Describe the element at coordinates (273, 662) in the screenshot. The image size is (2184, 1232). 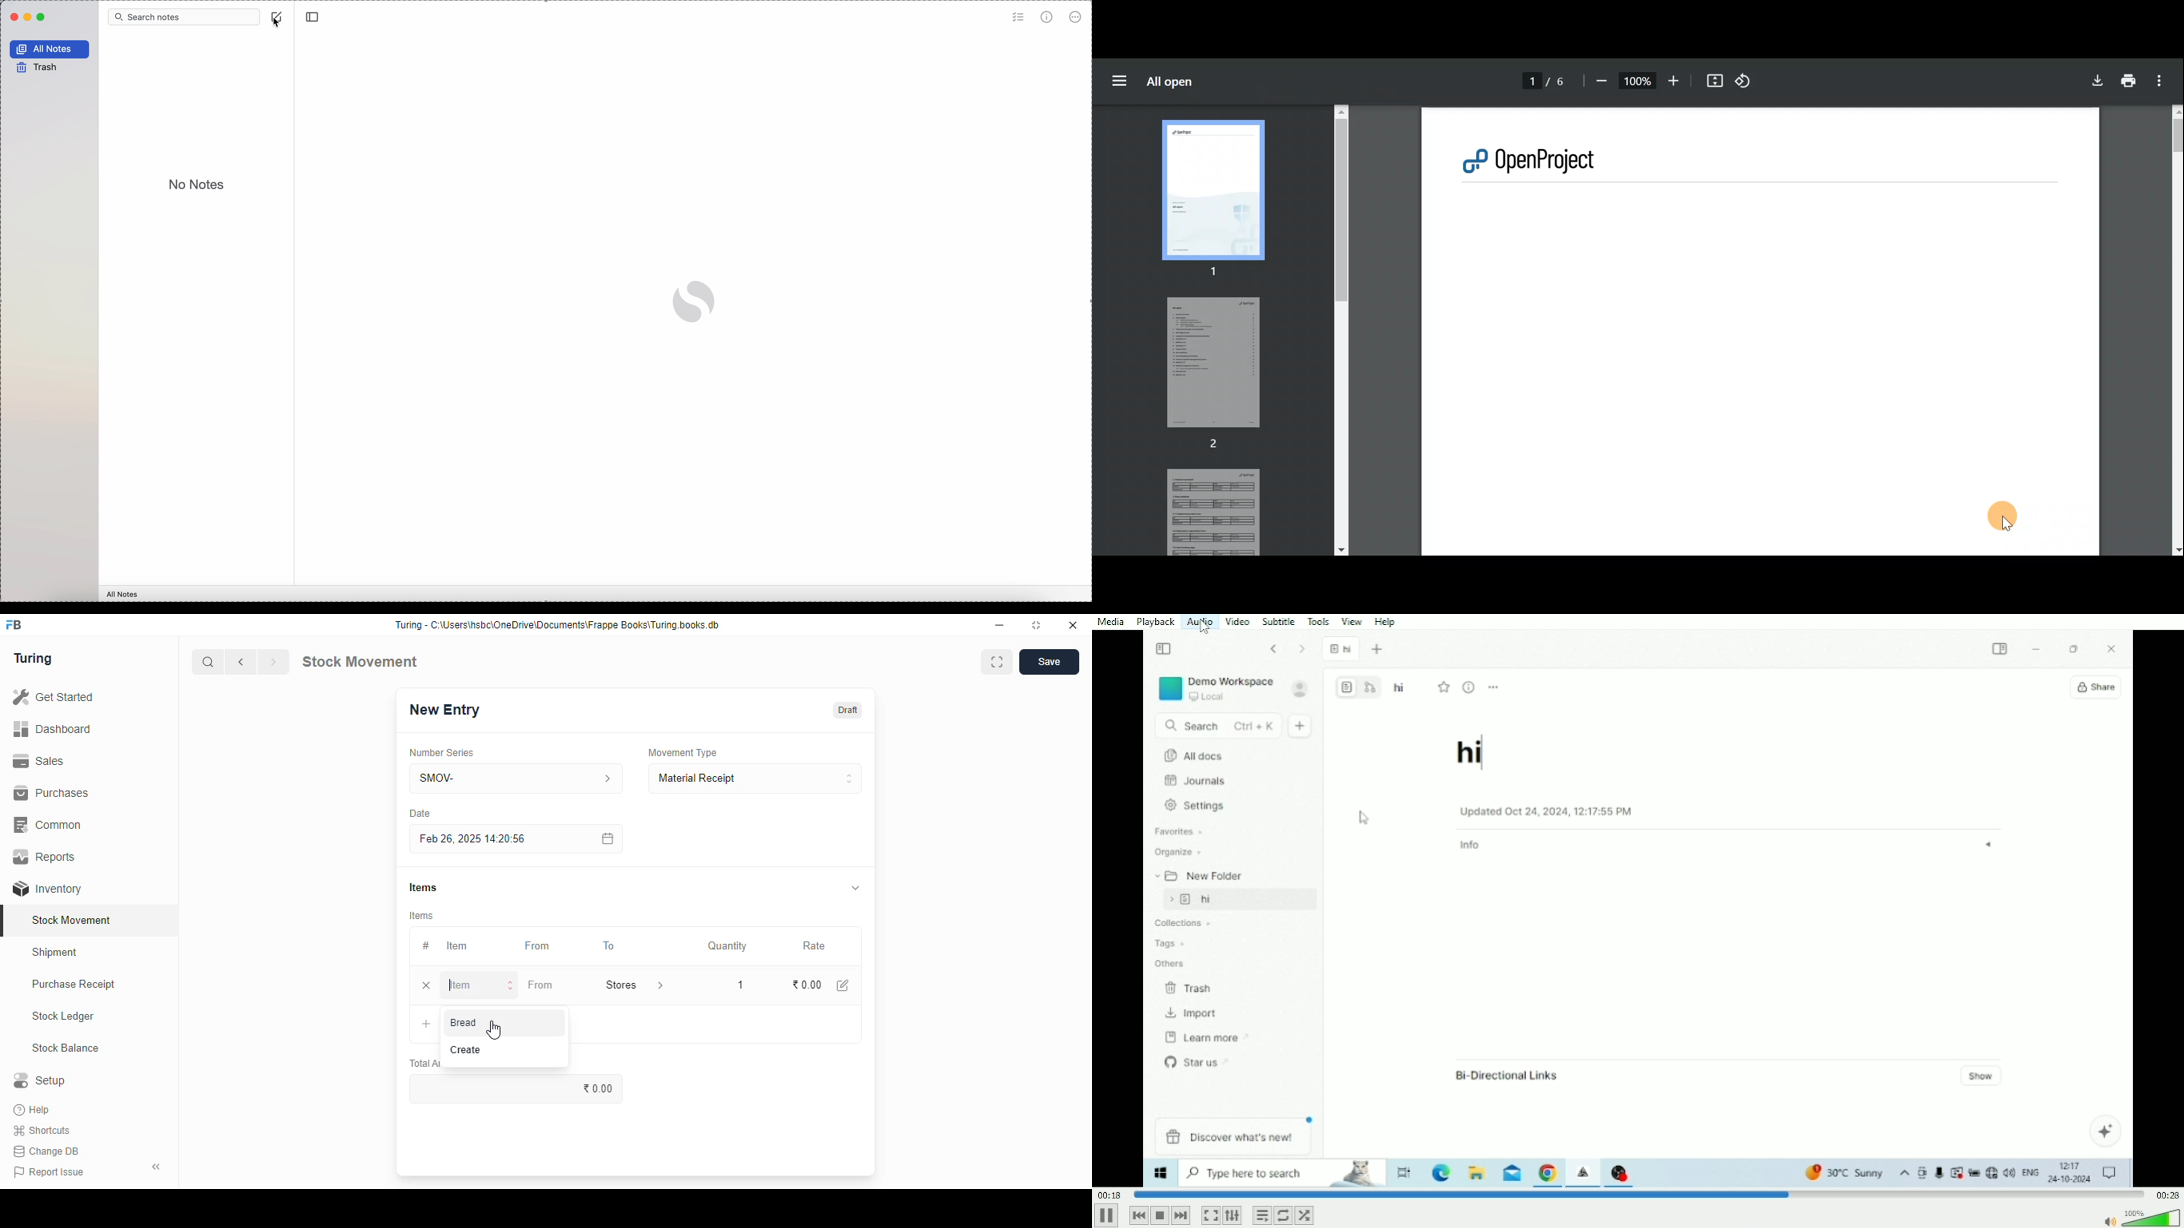
I see `next` at that location.